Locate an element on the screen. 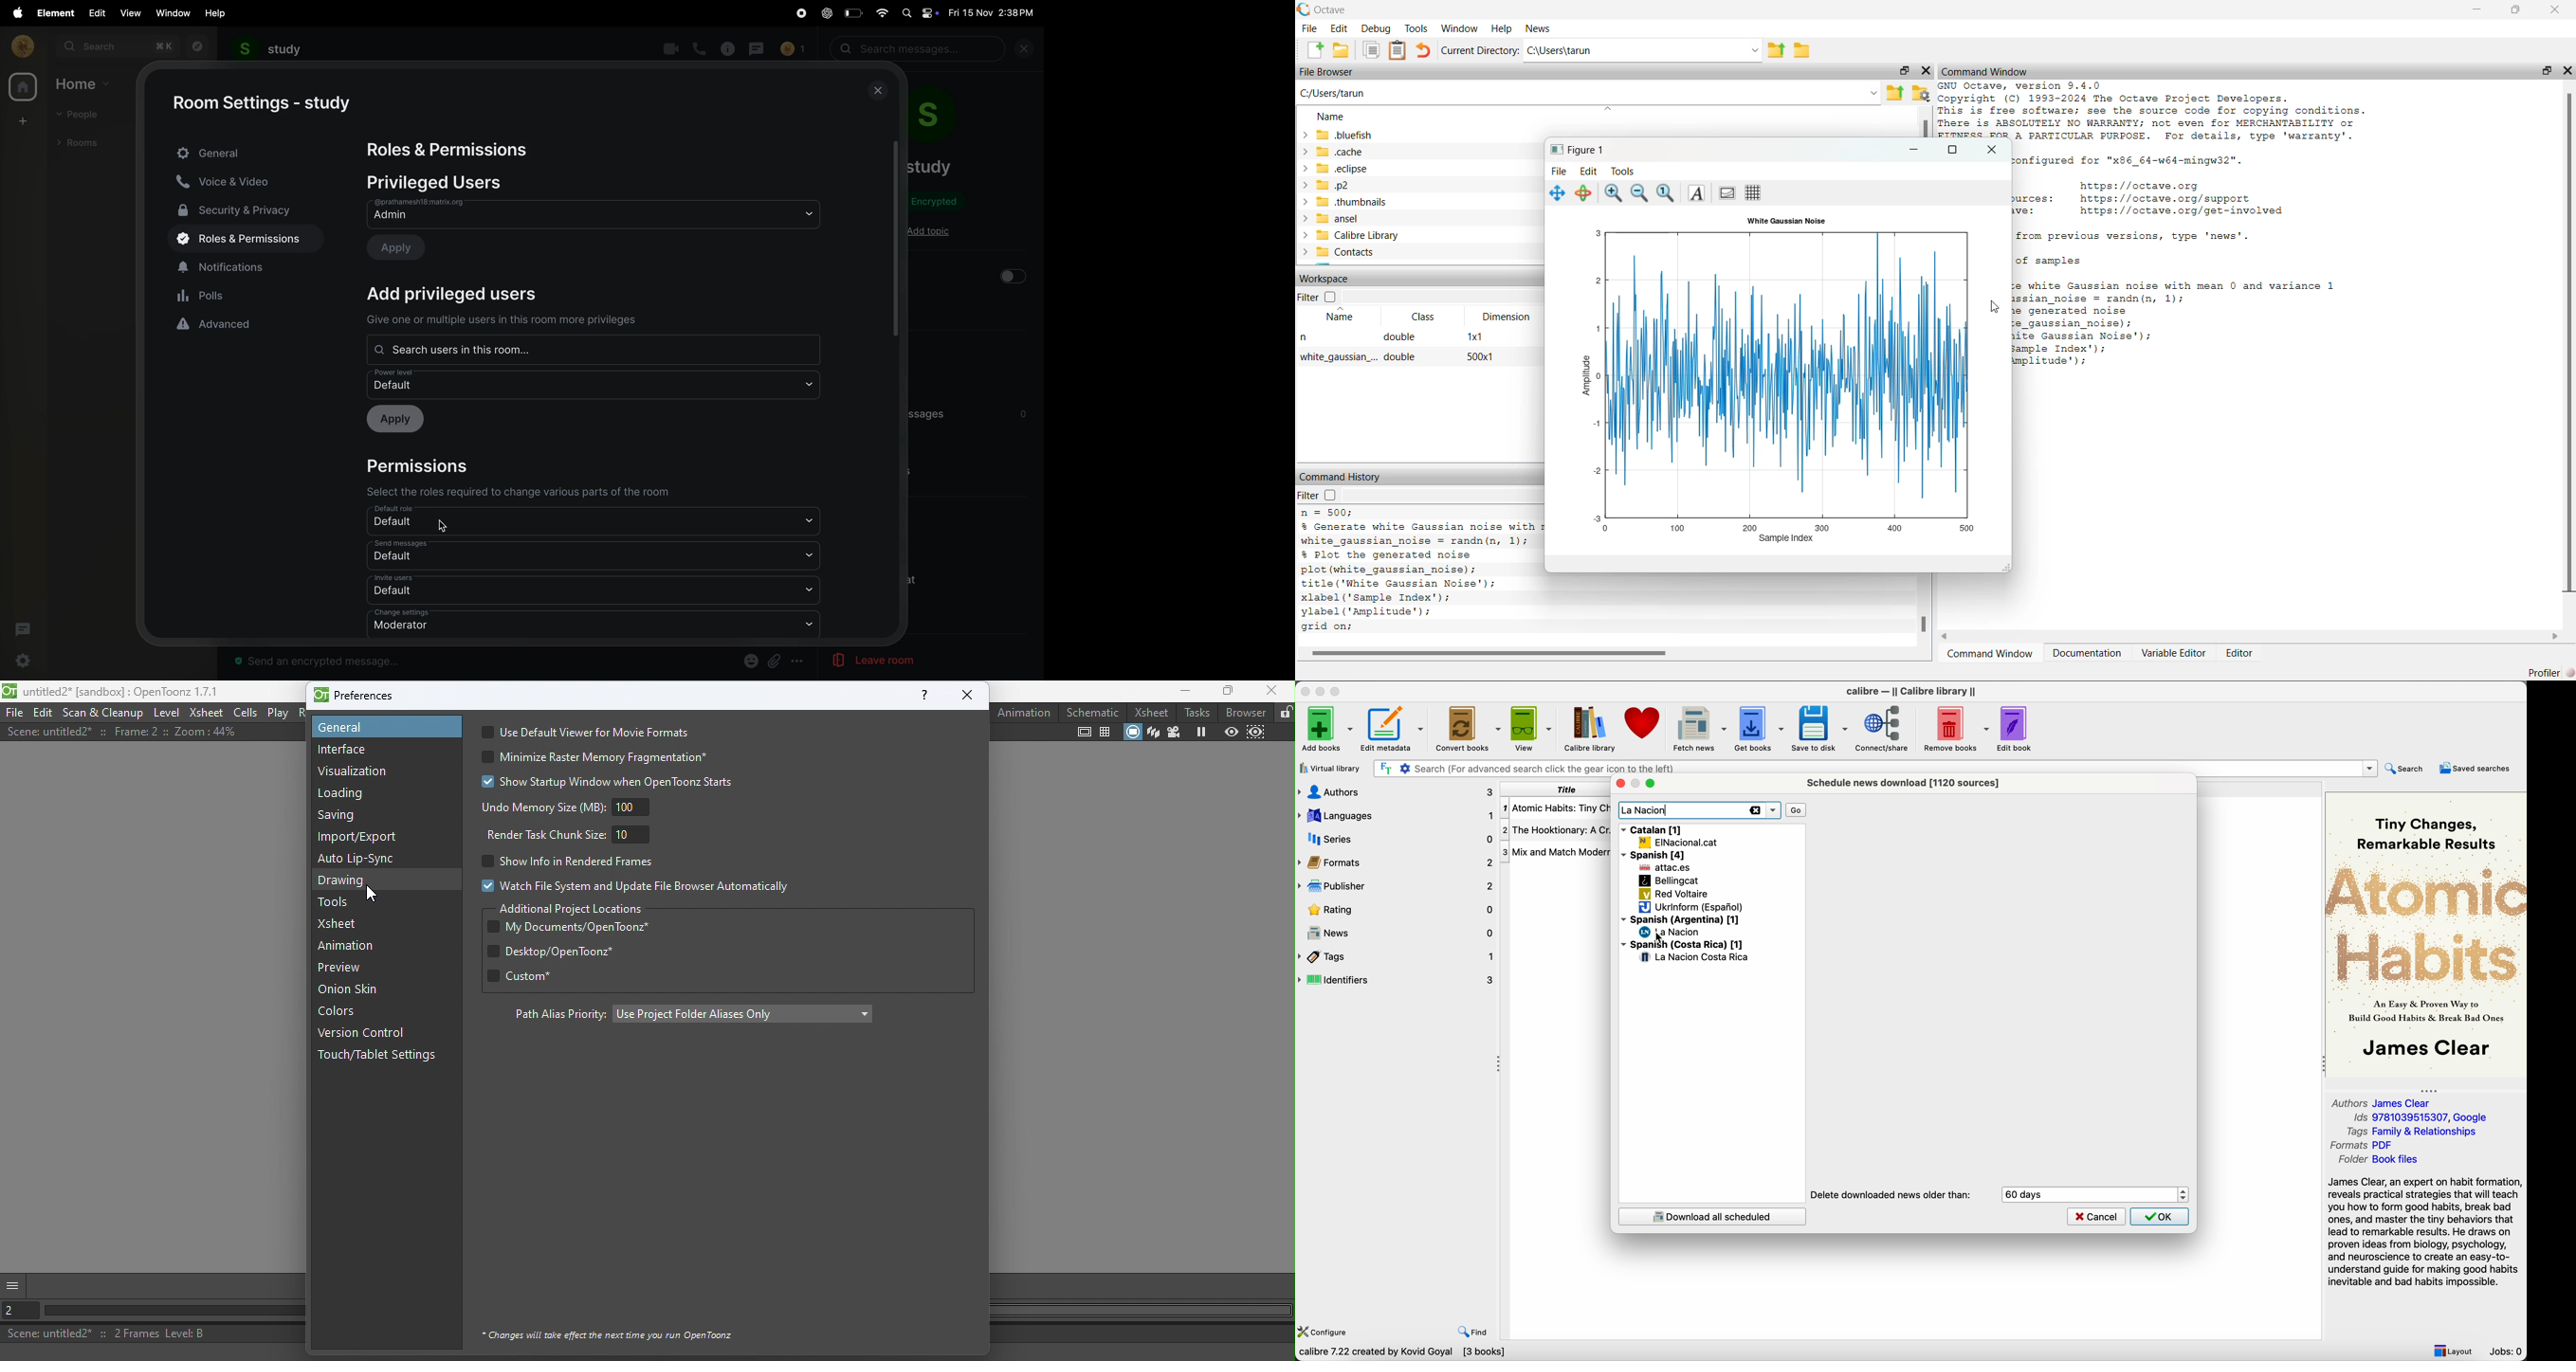  double is located at coordinates (1405, 338).